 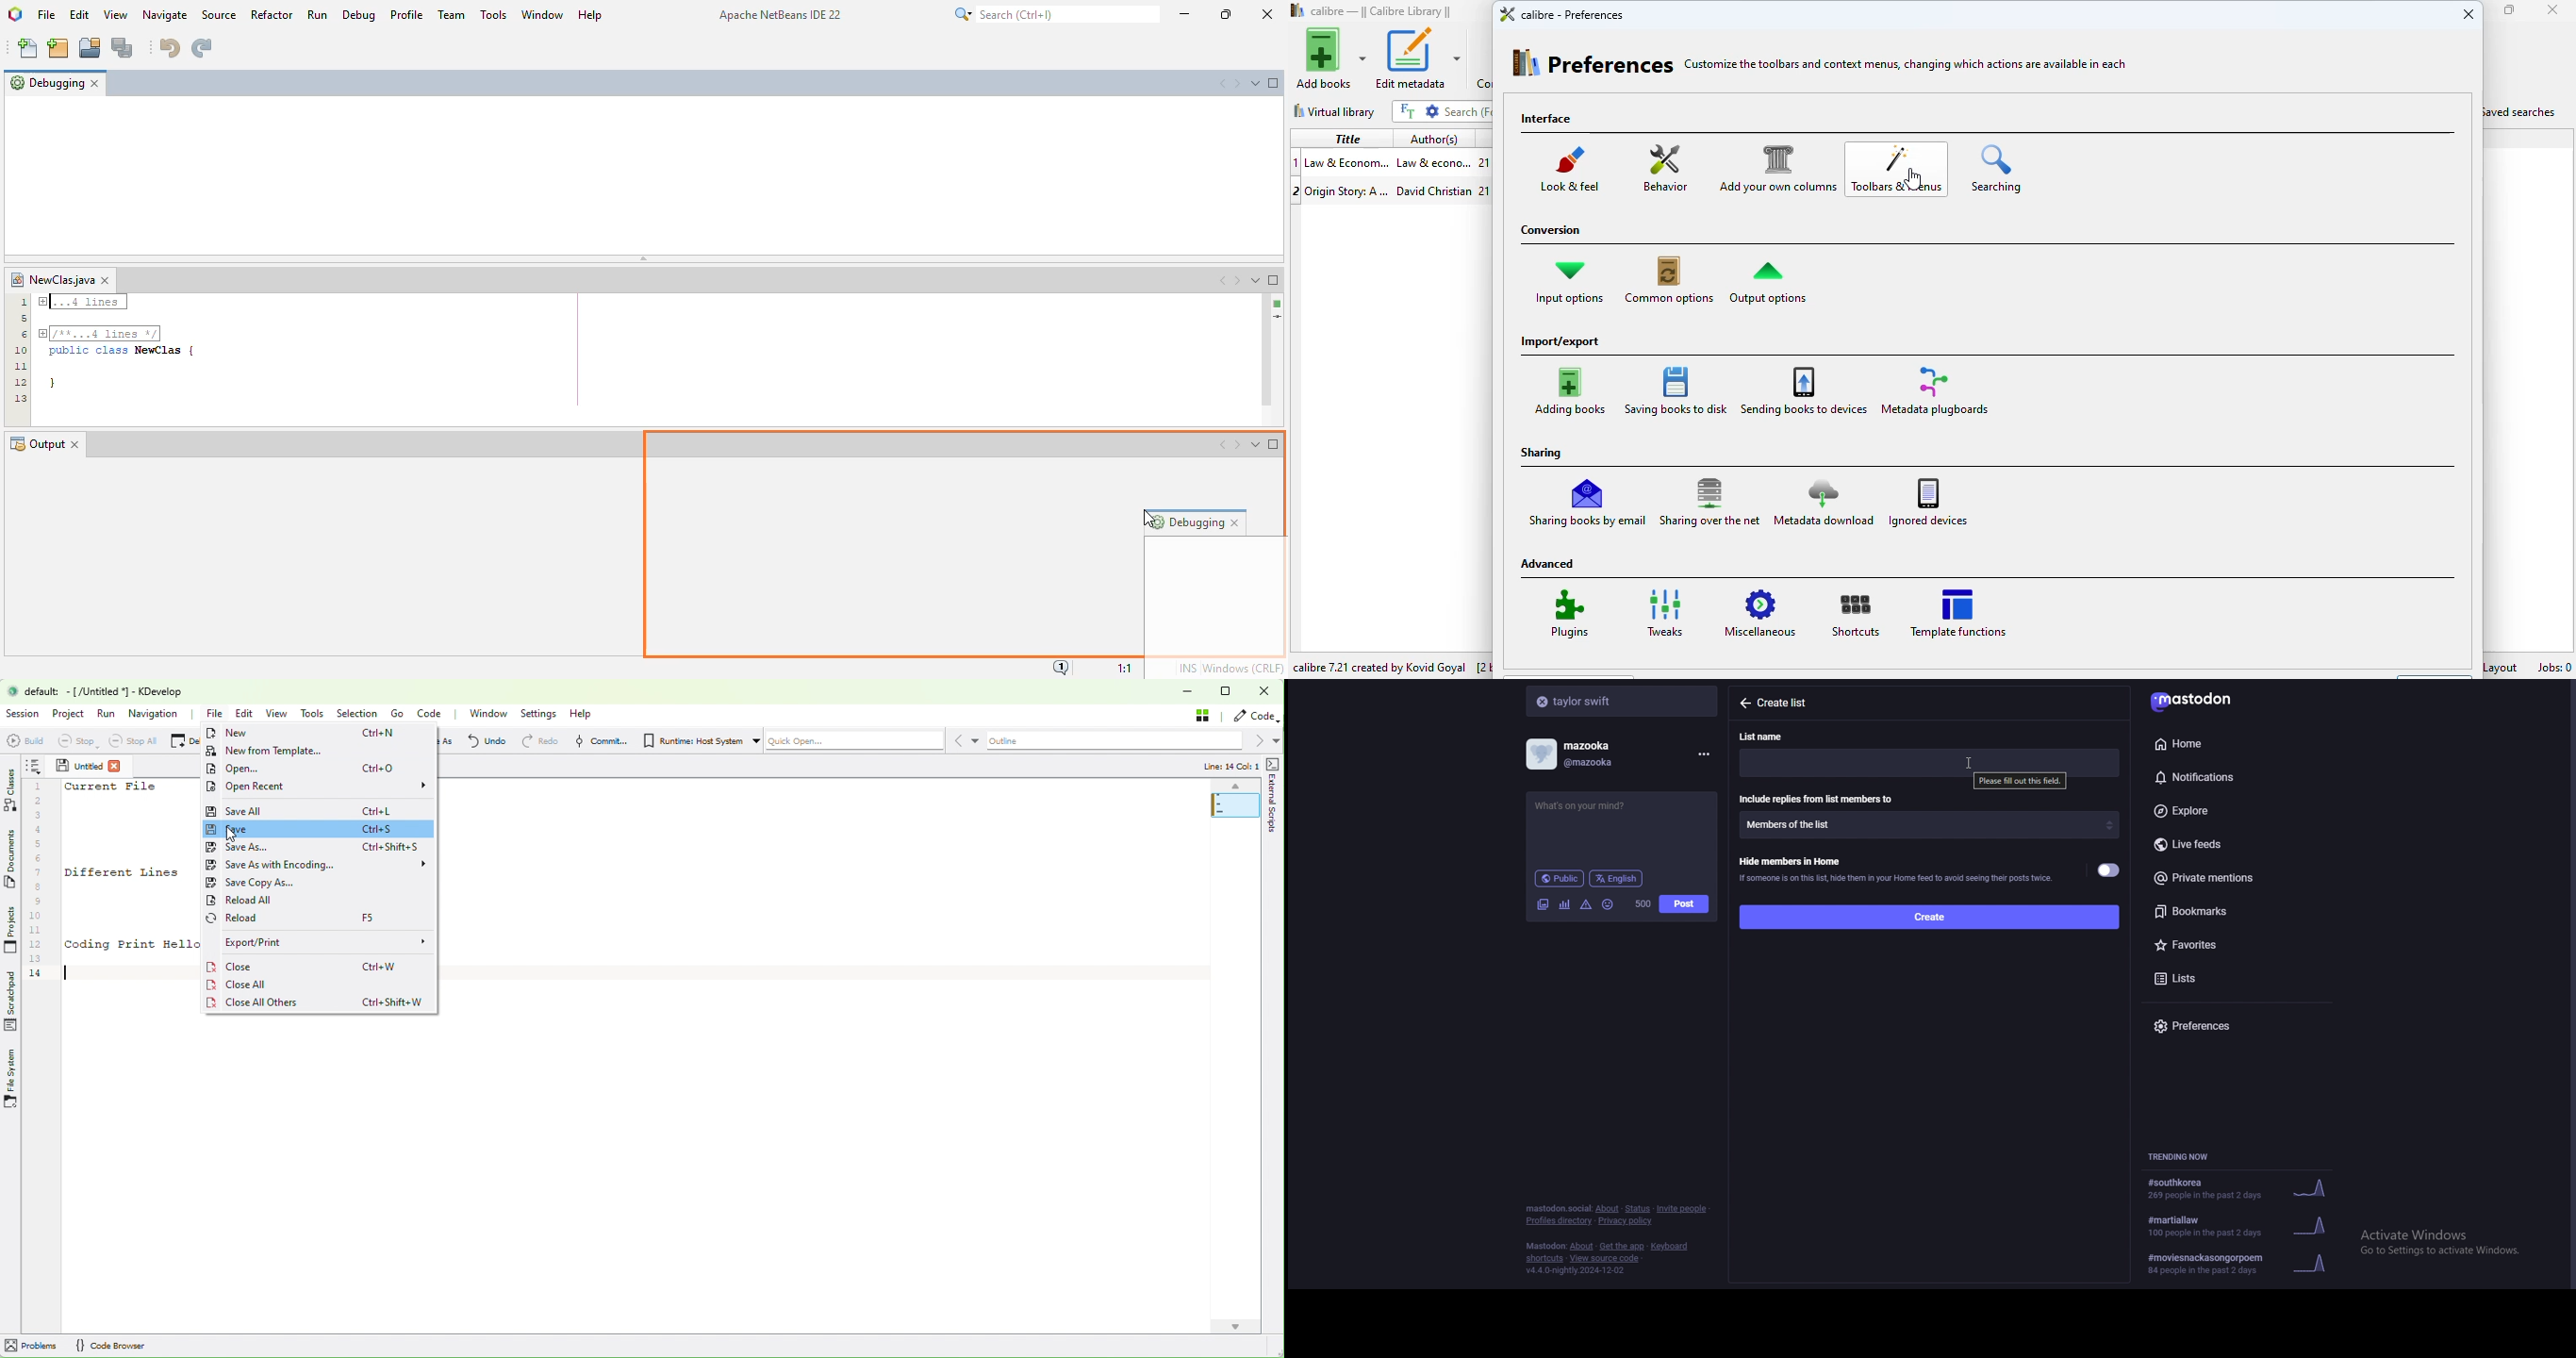 I want to click on current line, so click(x=1276, y=318).